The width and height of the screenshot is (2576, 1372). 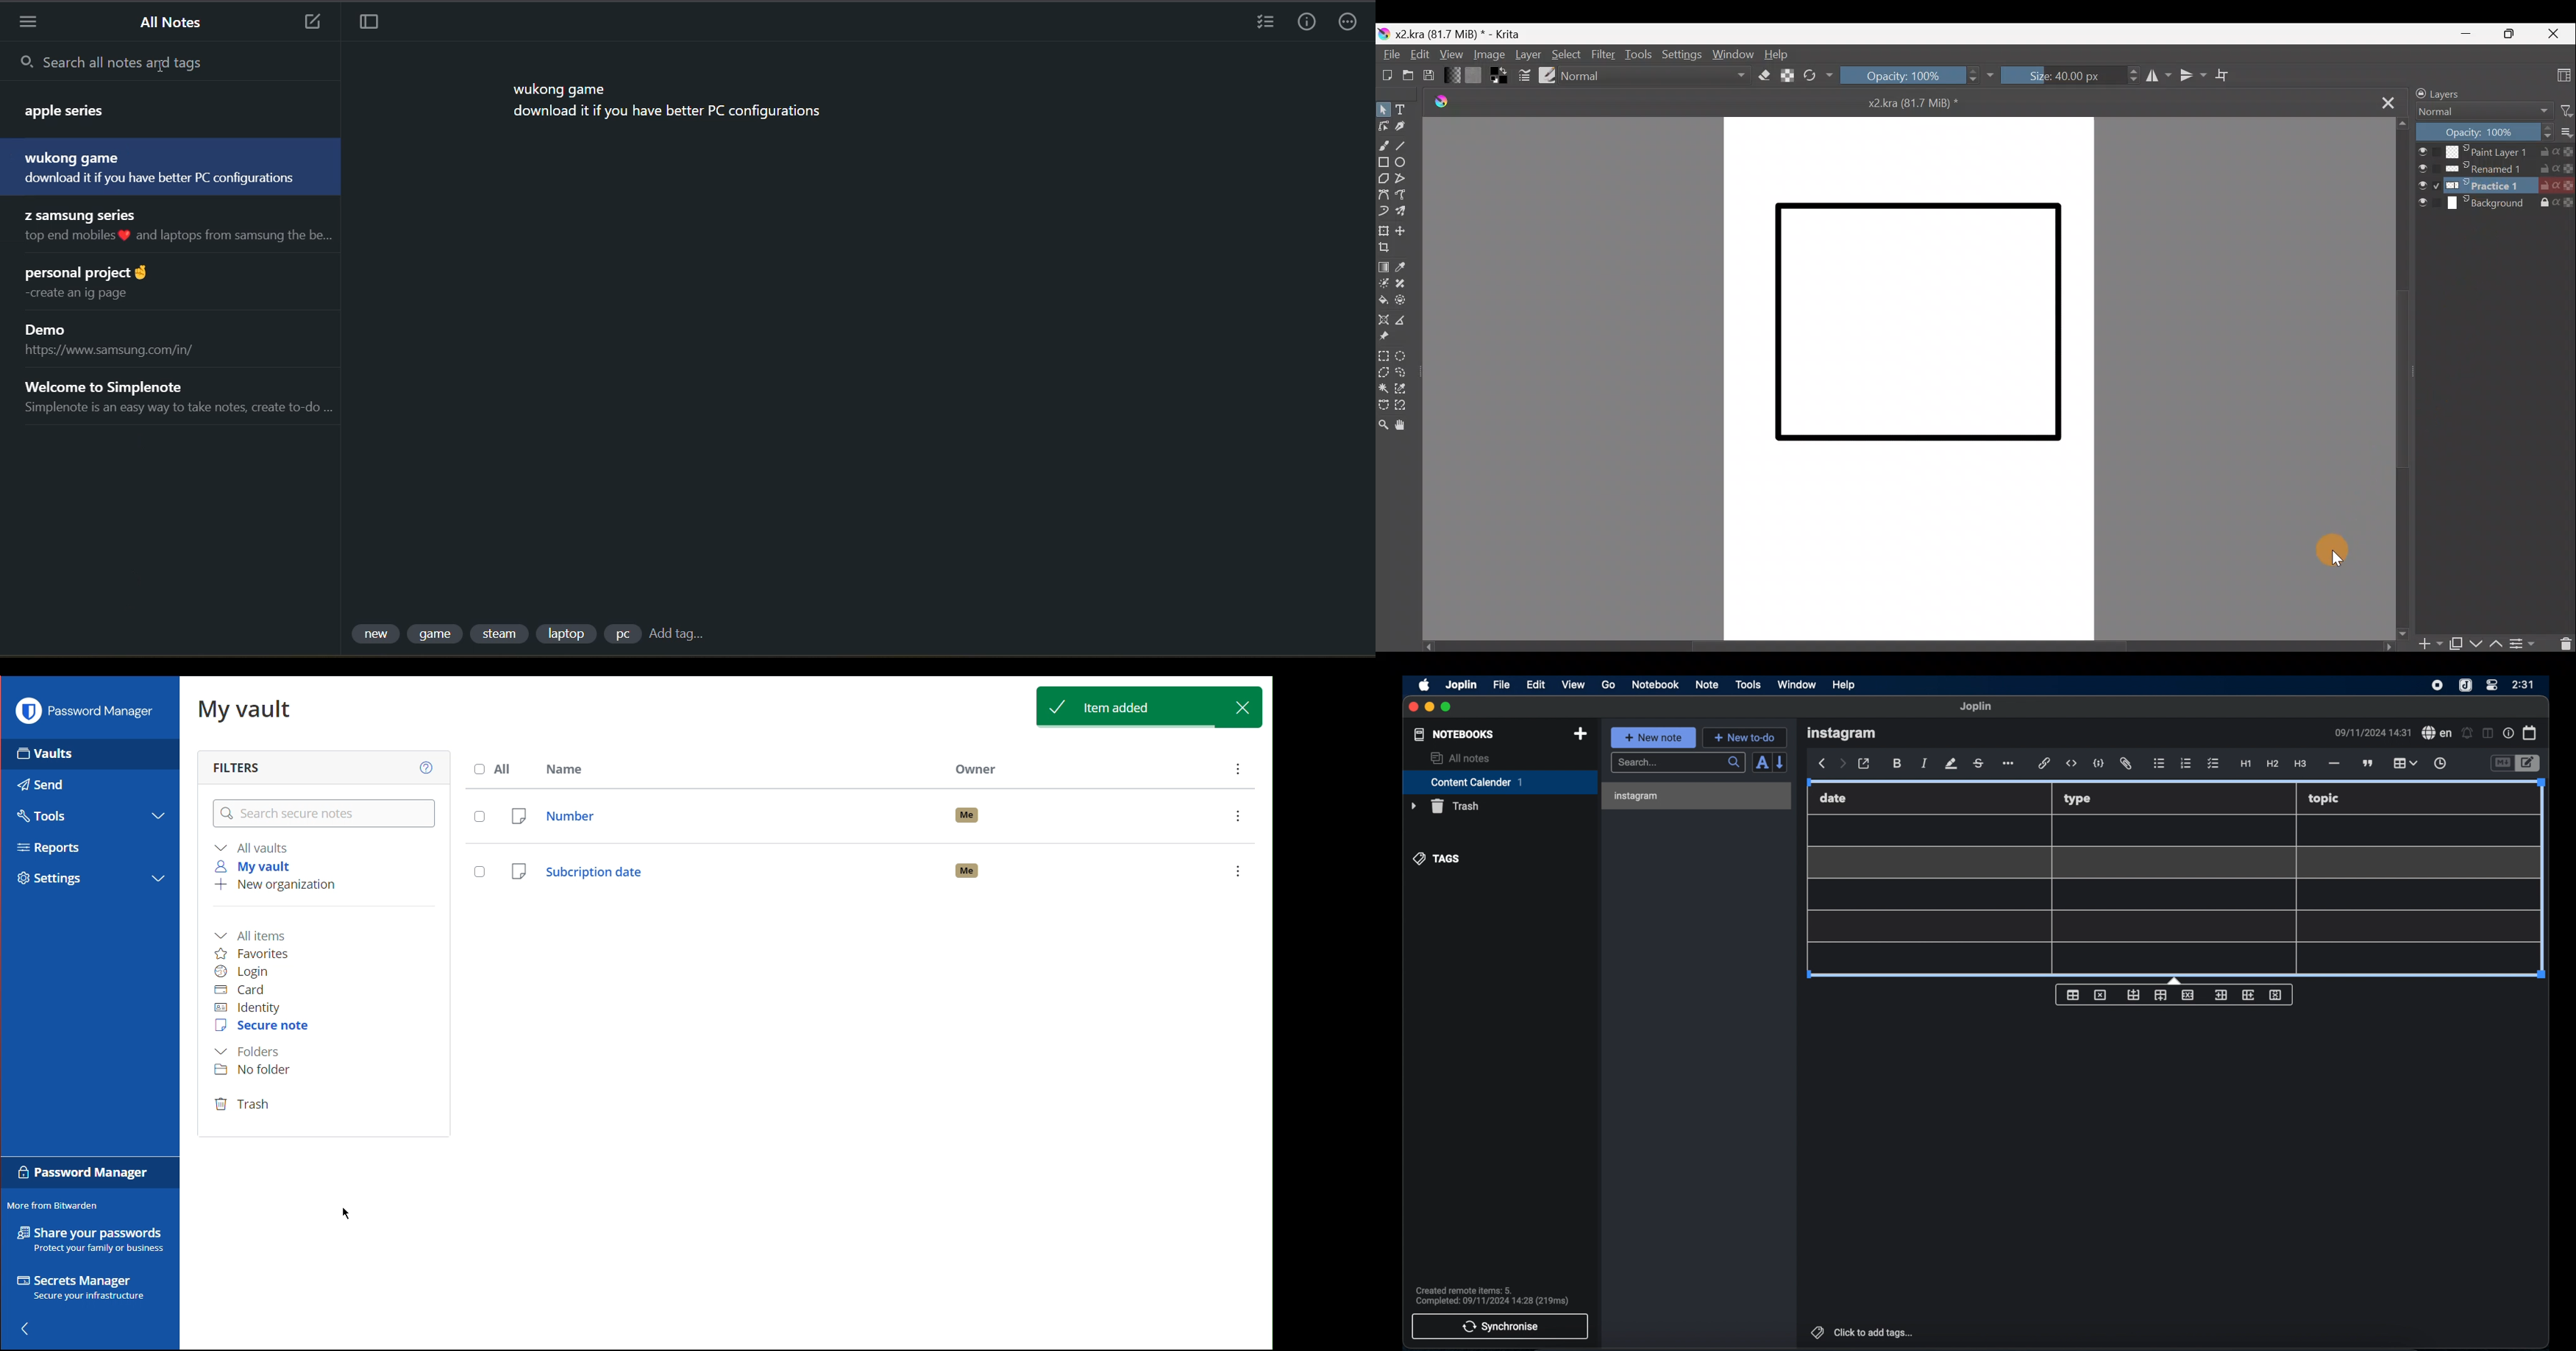 What do you see at coordinates (24, 22) in the screenshot?
I see `menu` at bounding box center [24, 22].